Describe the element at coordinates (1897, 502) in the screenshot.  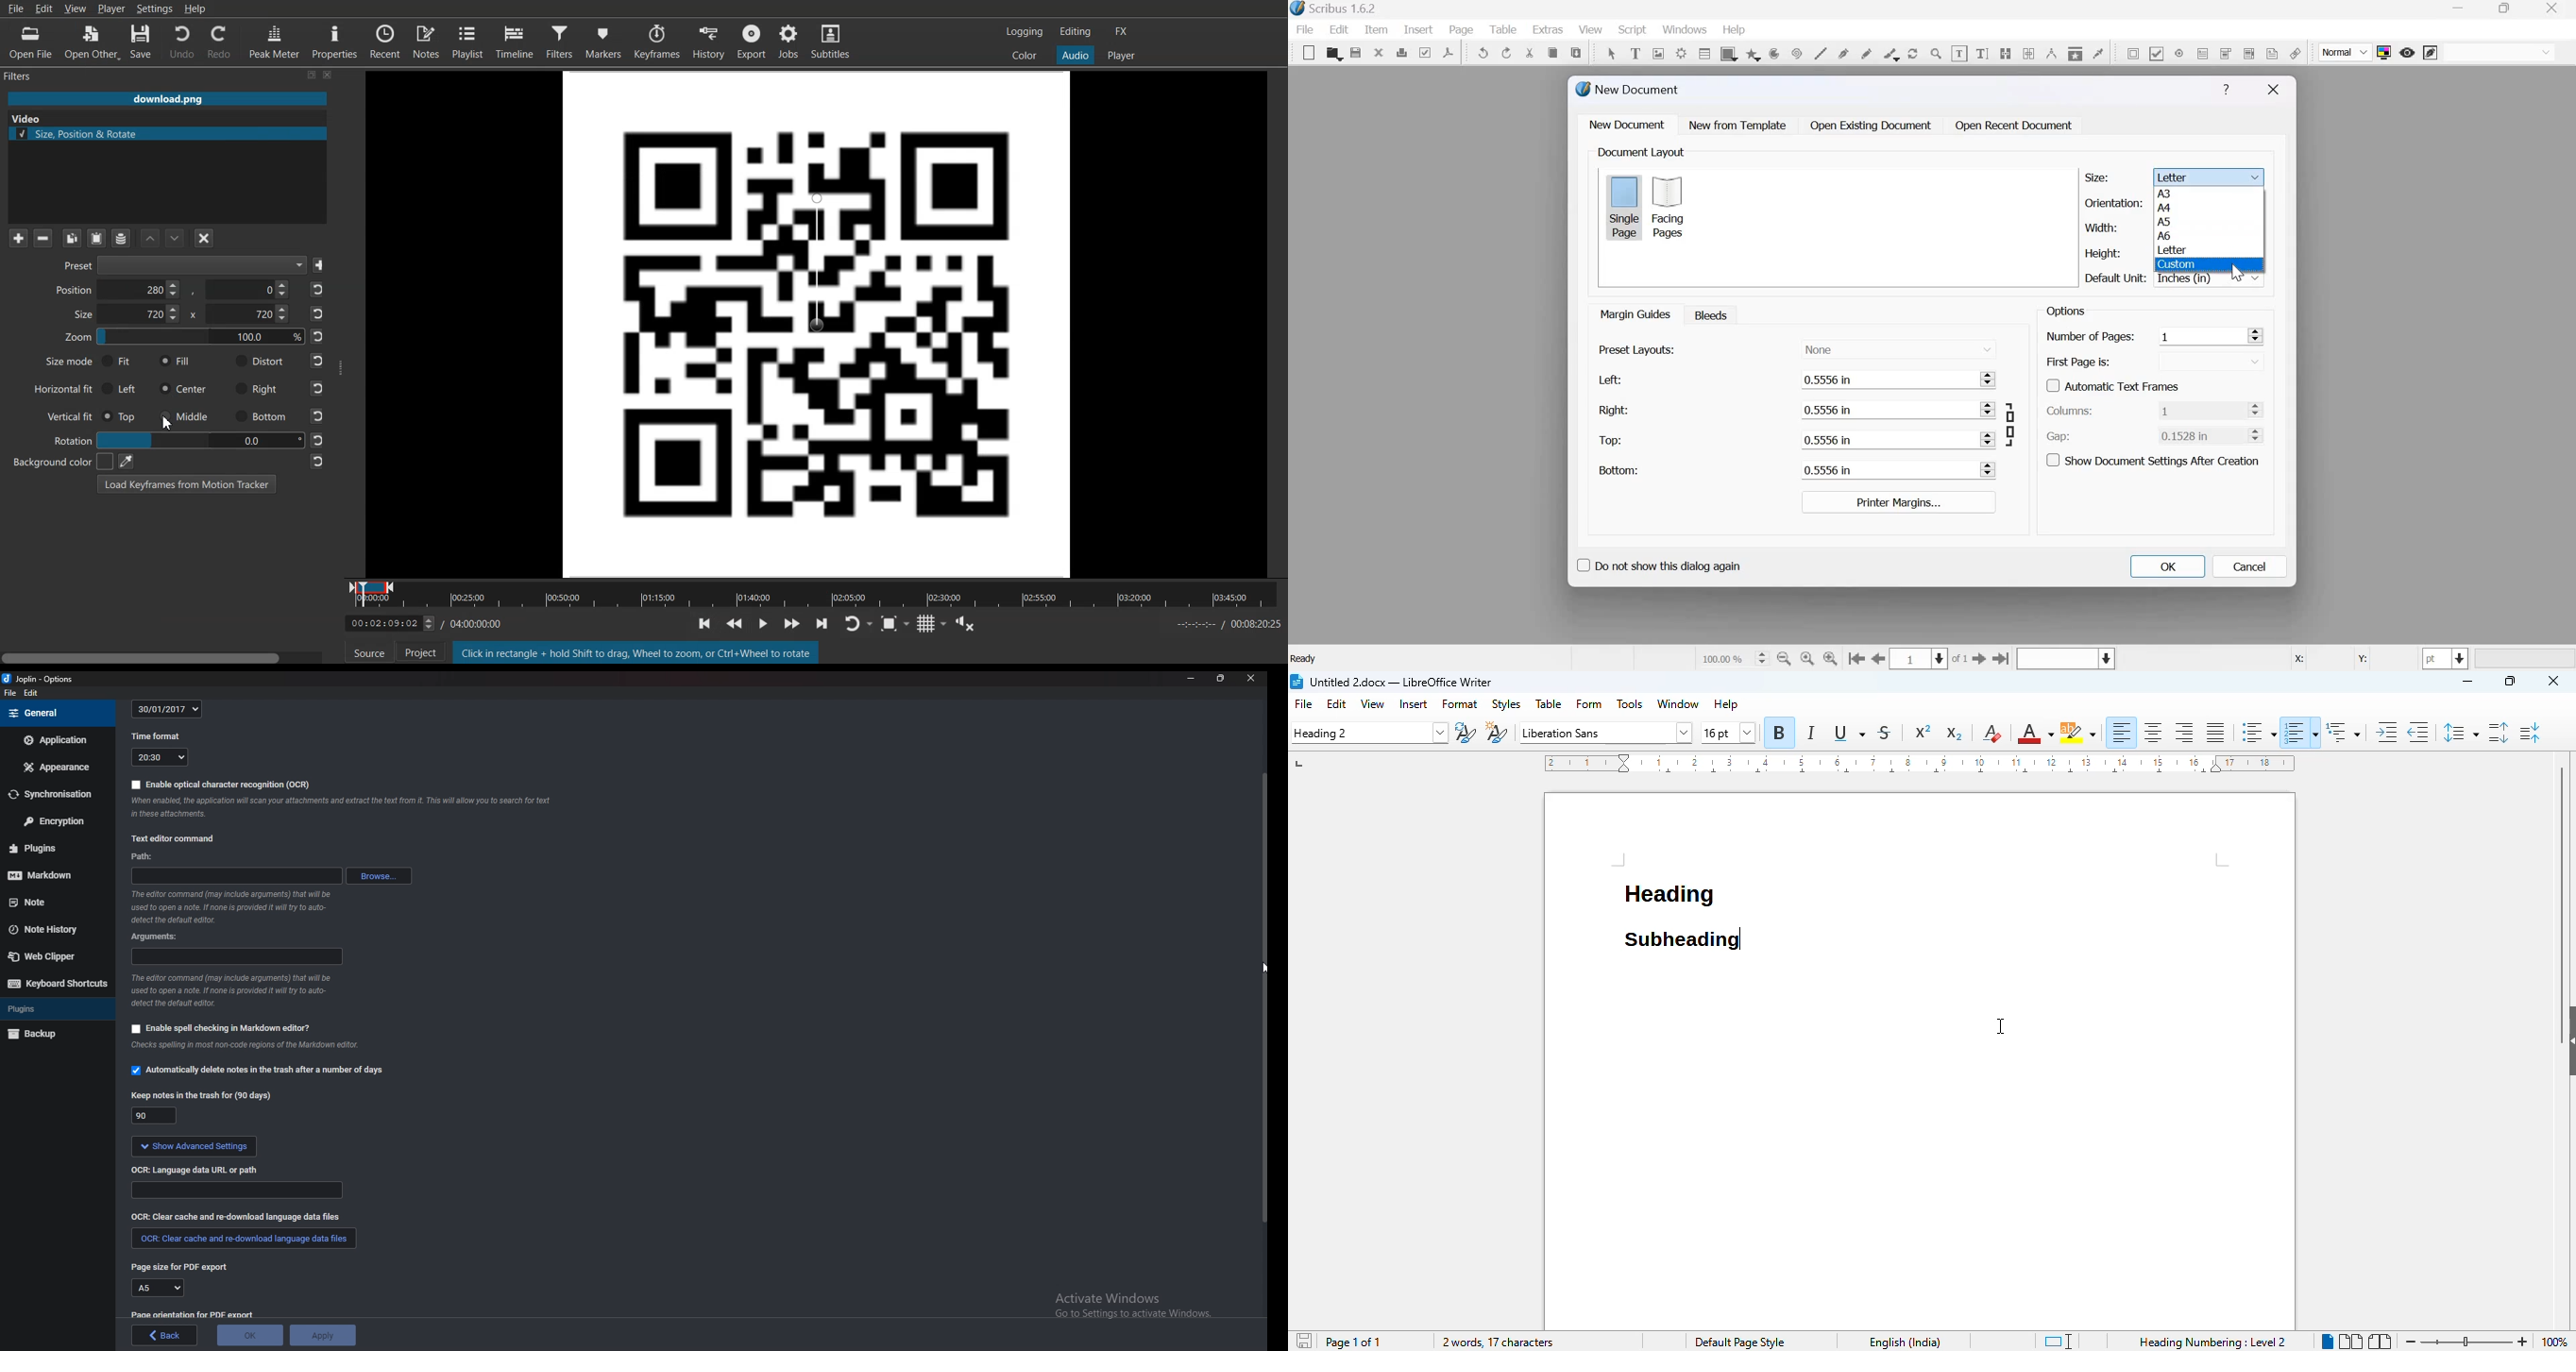
I see `Printer margins` at that location.